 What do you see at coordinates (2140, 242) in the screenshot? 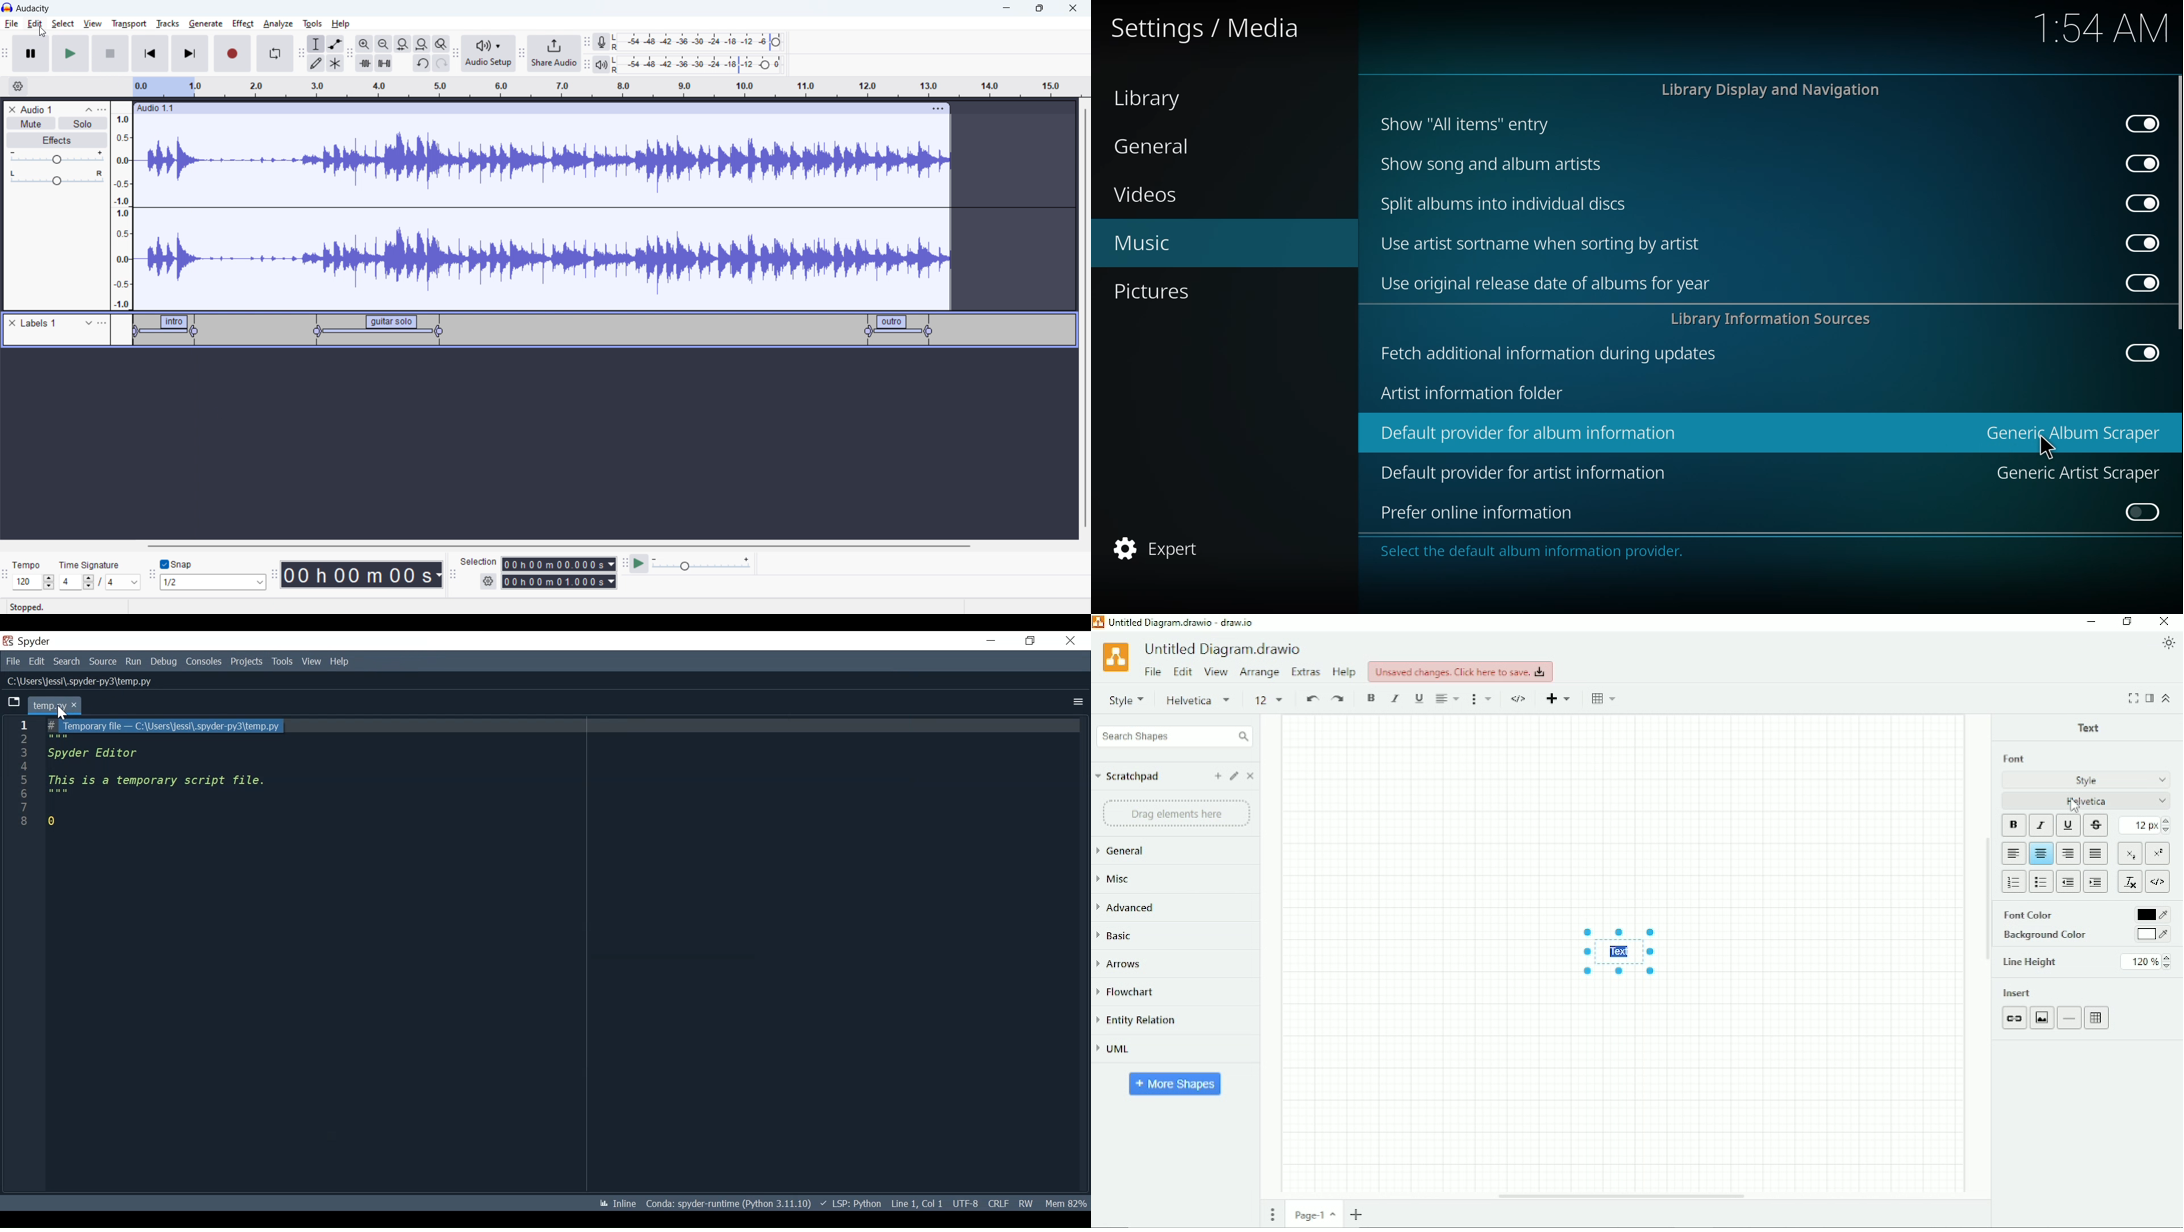
I see `enabled` at bounding box center [2140, 242].